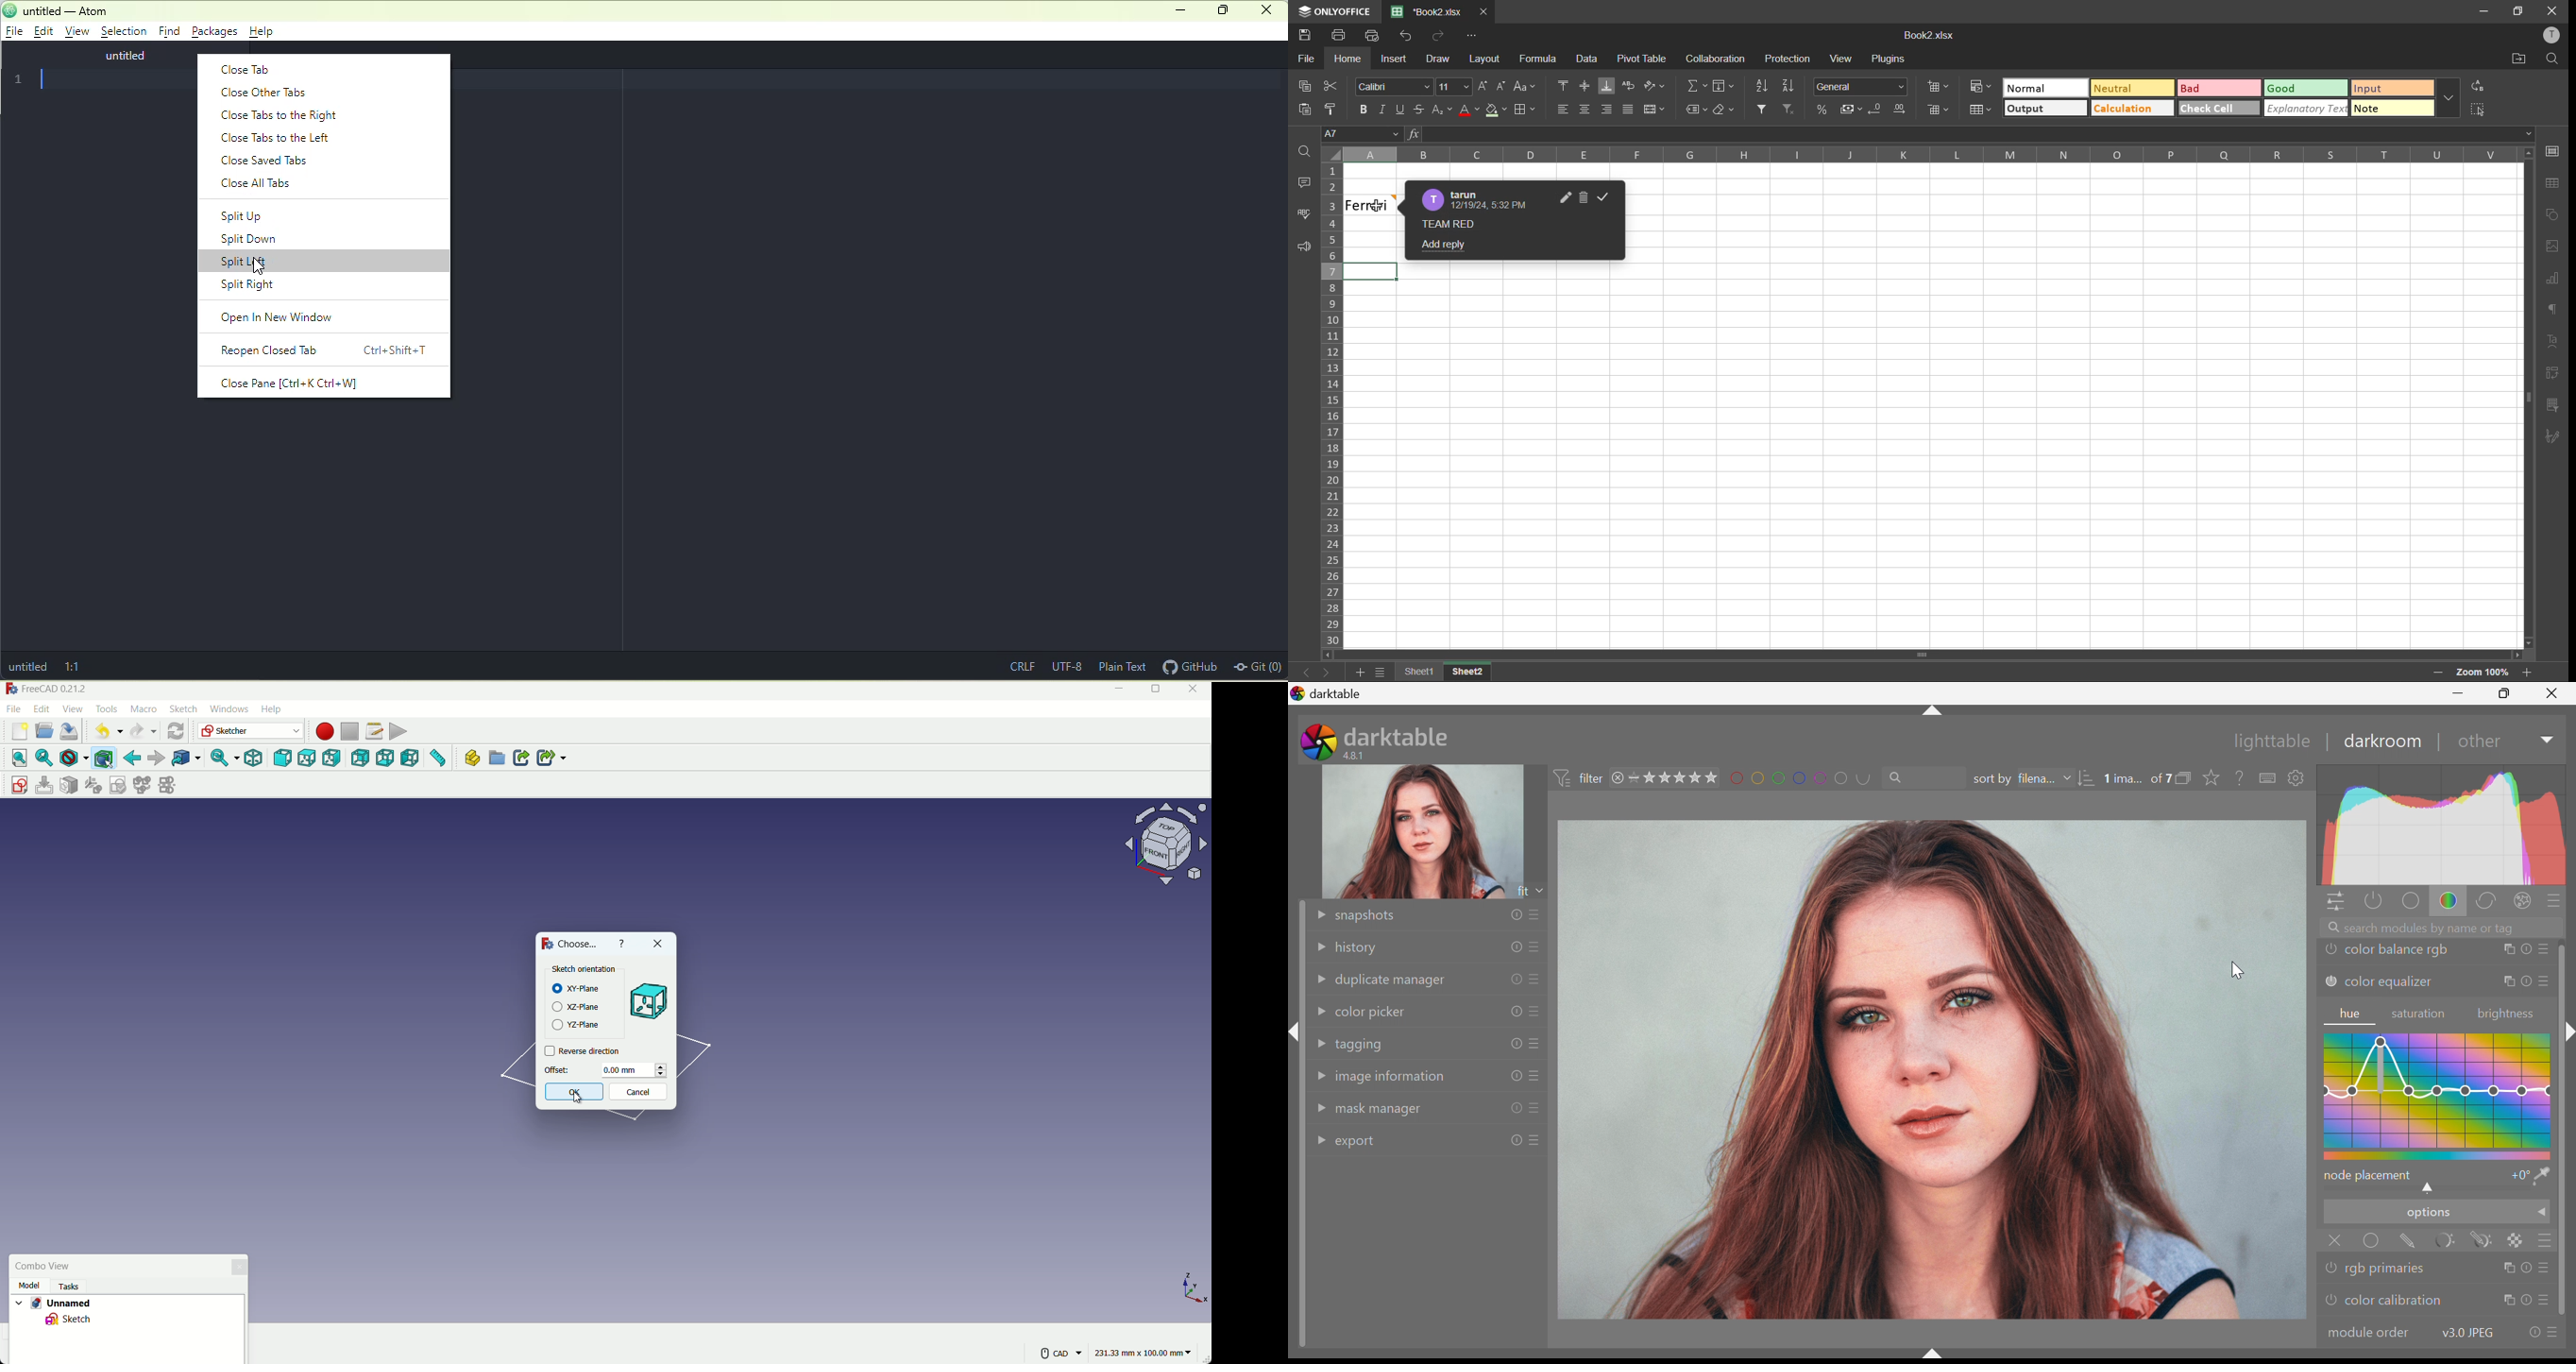 This screenshot has width=2576, height=1372. What do you see at coordinates (2555, 900) in the screenshot?
I see `presets` at bounding box center [2555, 900].